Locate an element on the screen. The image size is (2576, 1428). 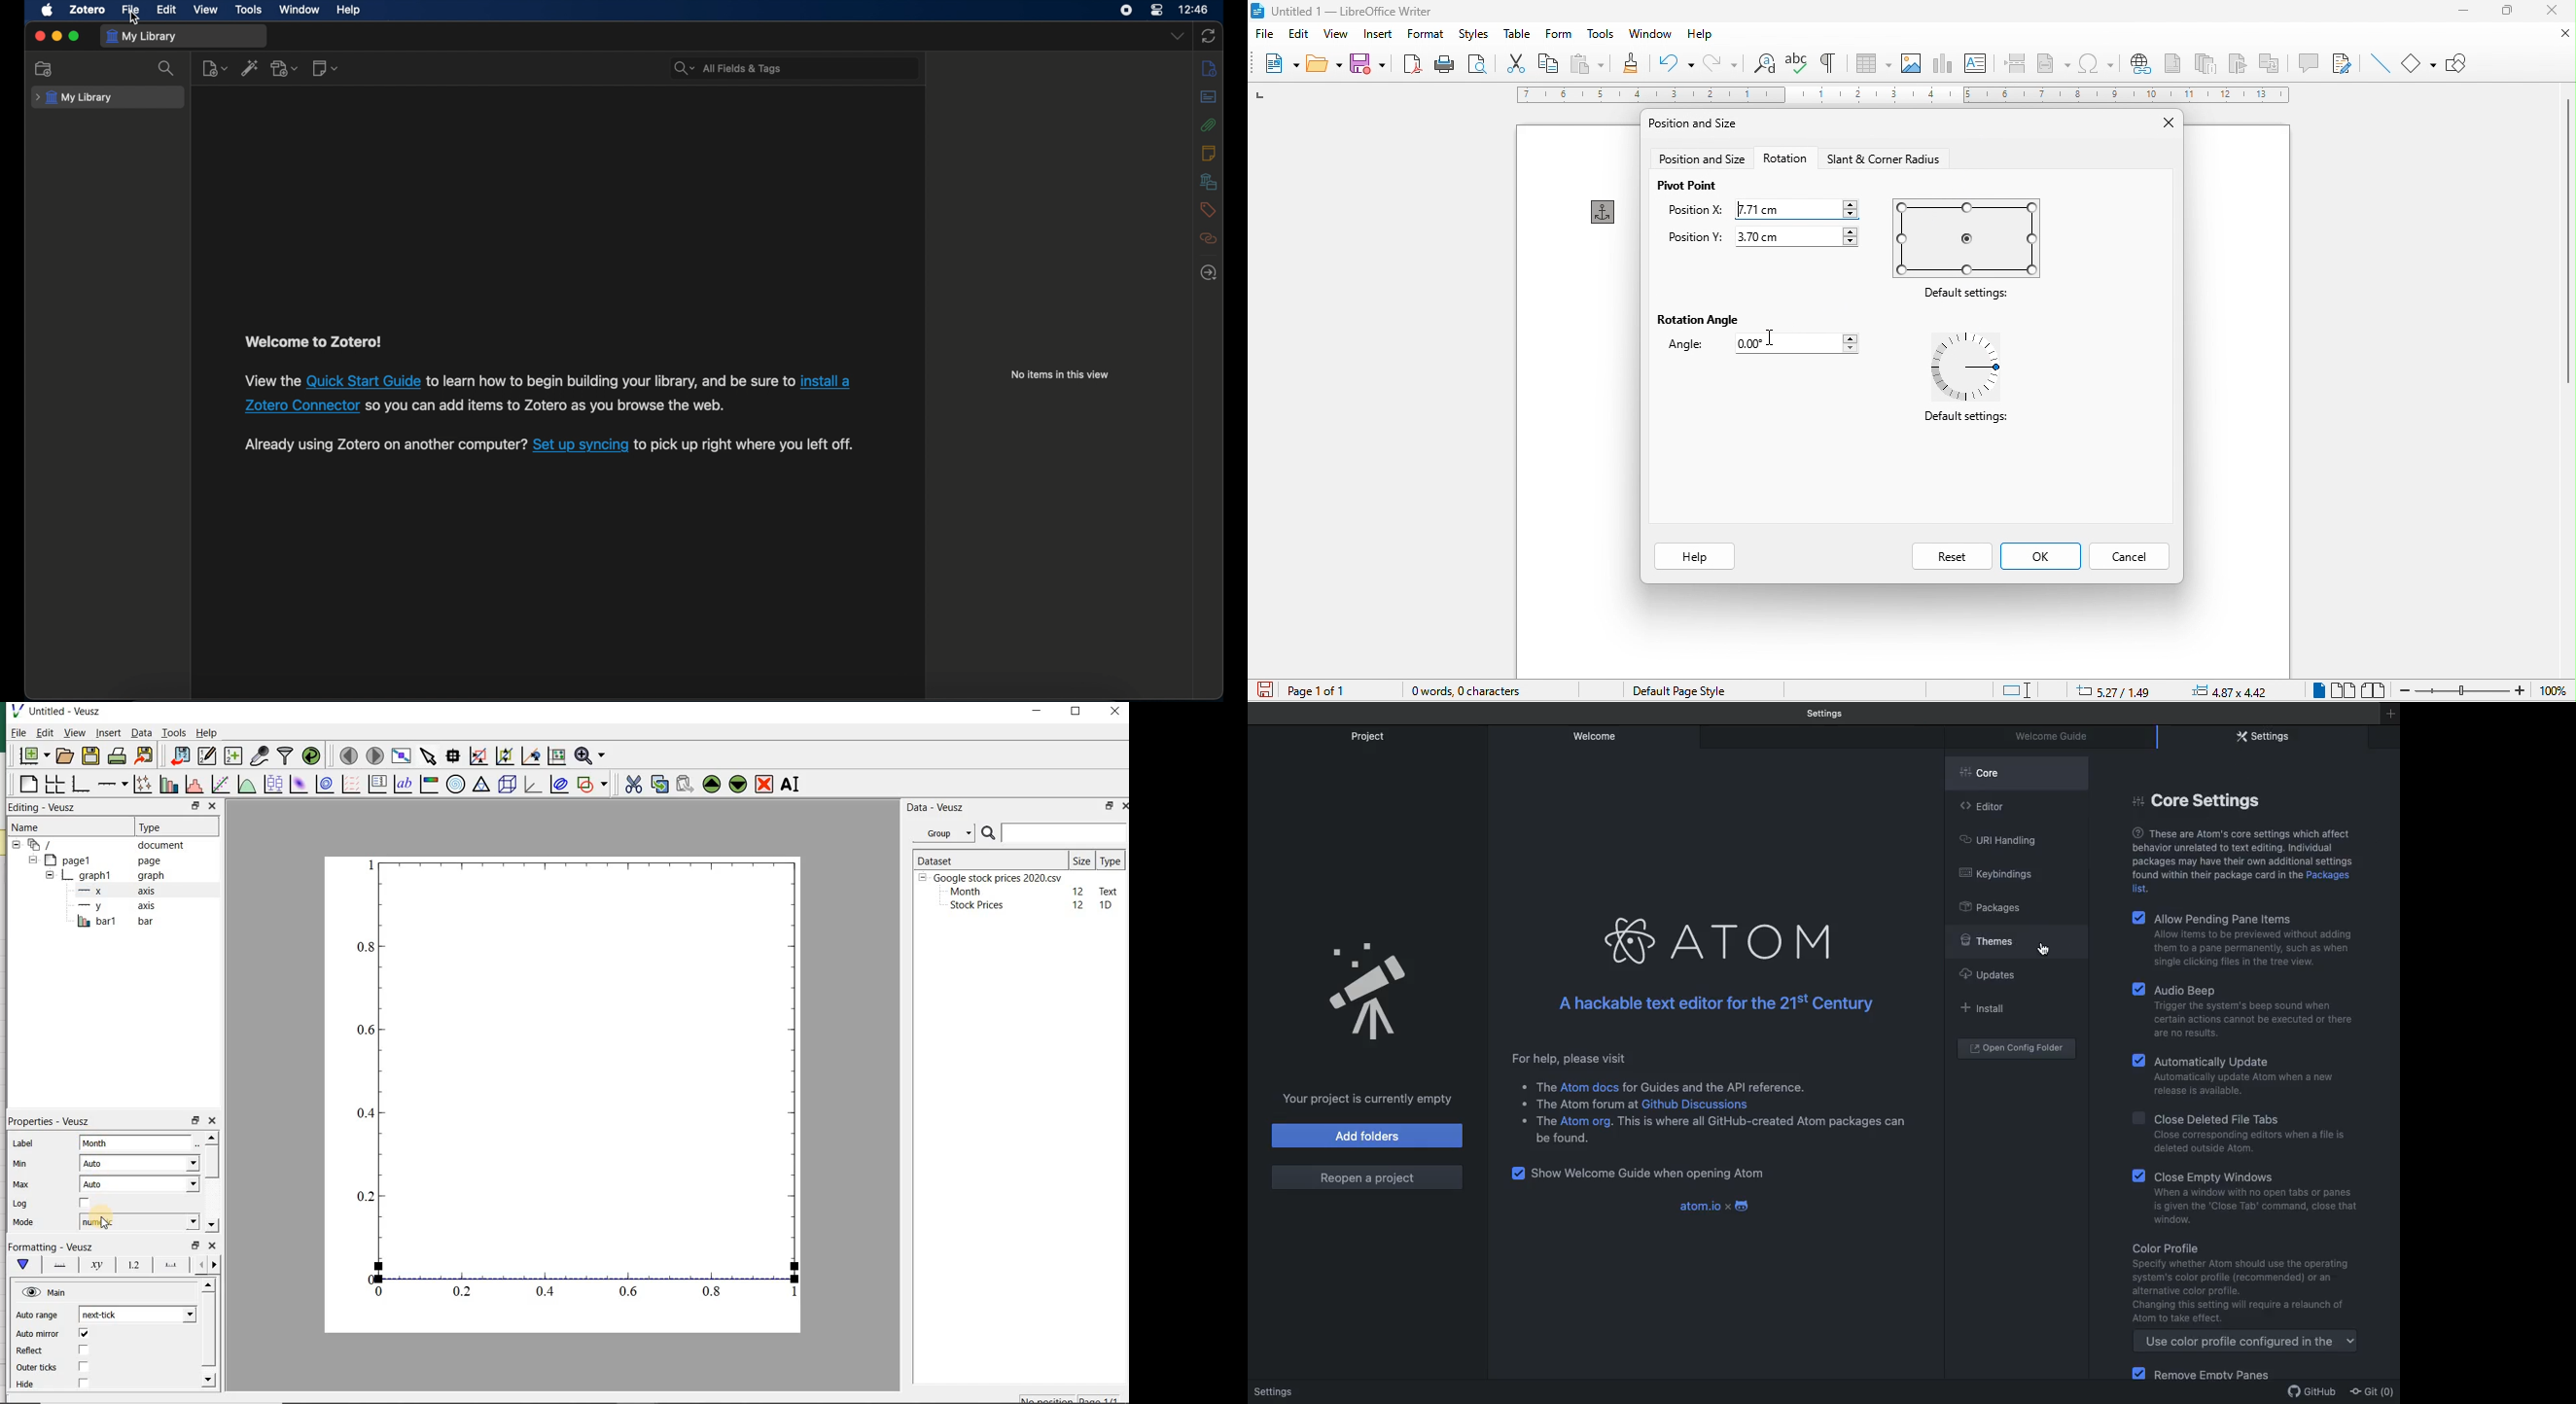
rotation angle is located at coordinates (1697, 317).